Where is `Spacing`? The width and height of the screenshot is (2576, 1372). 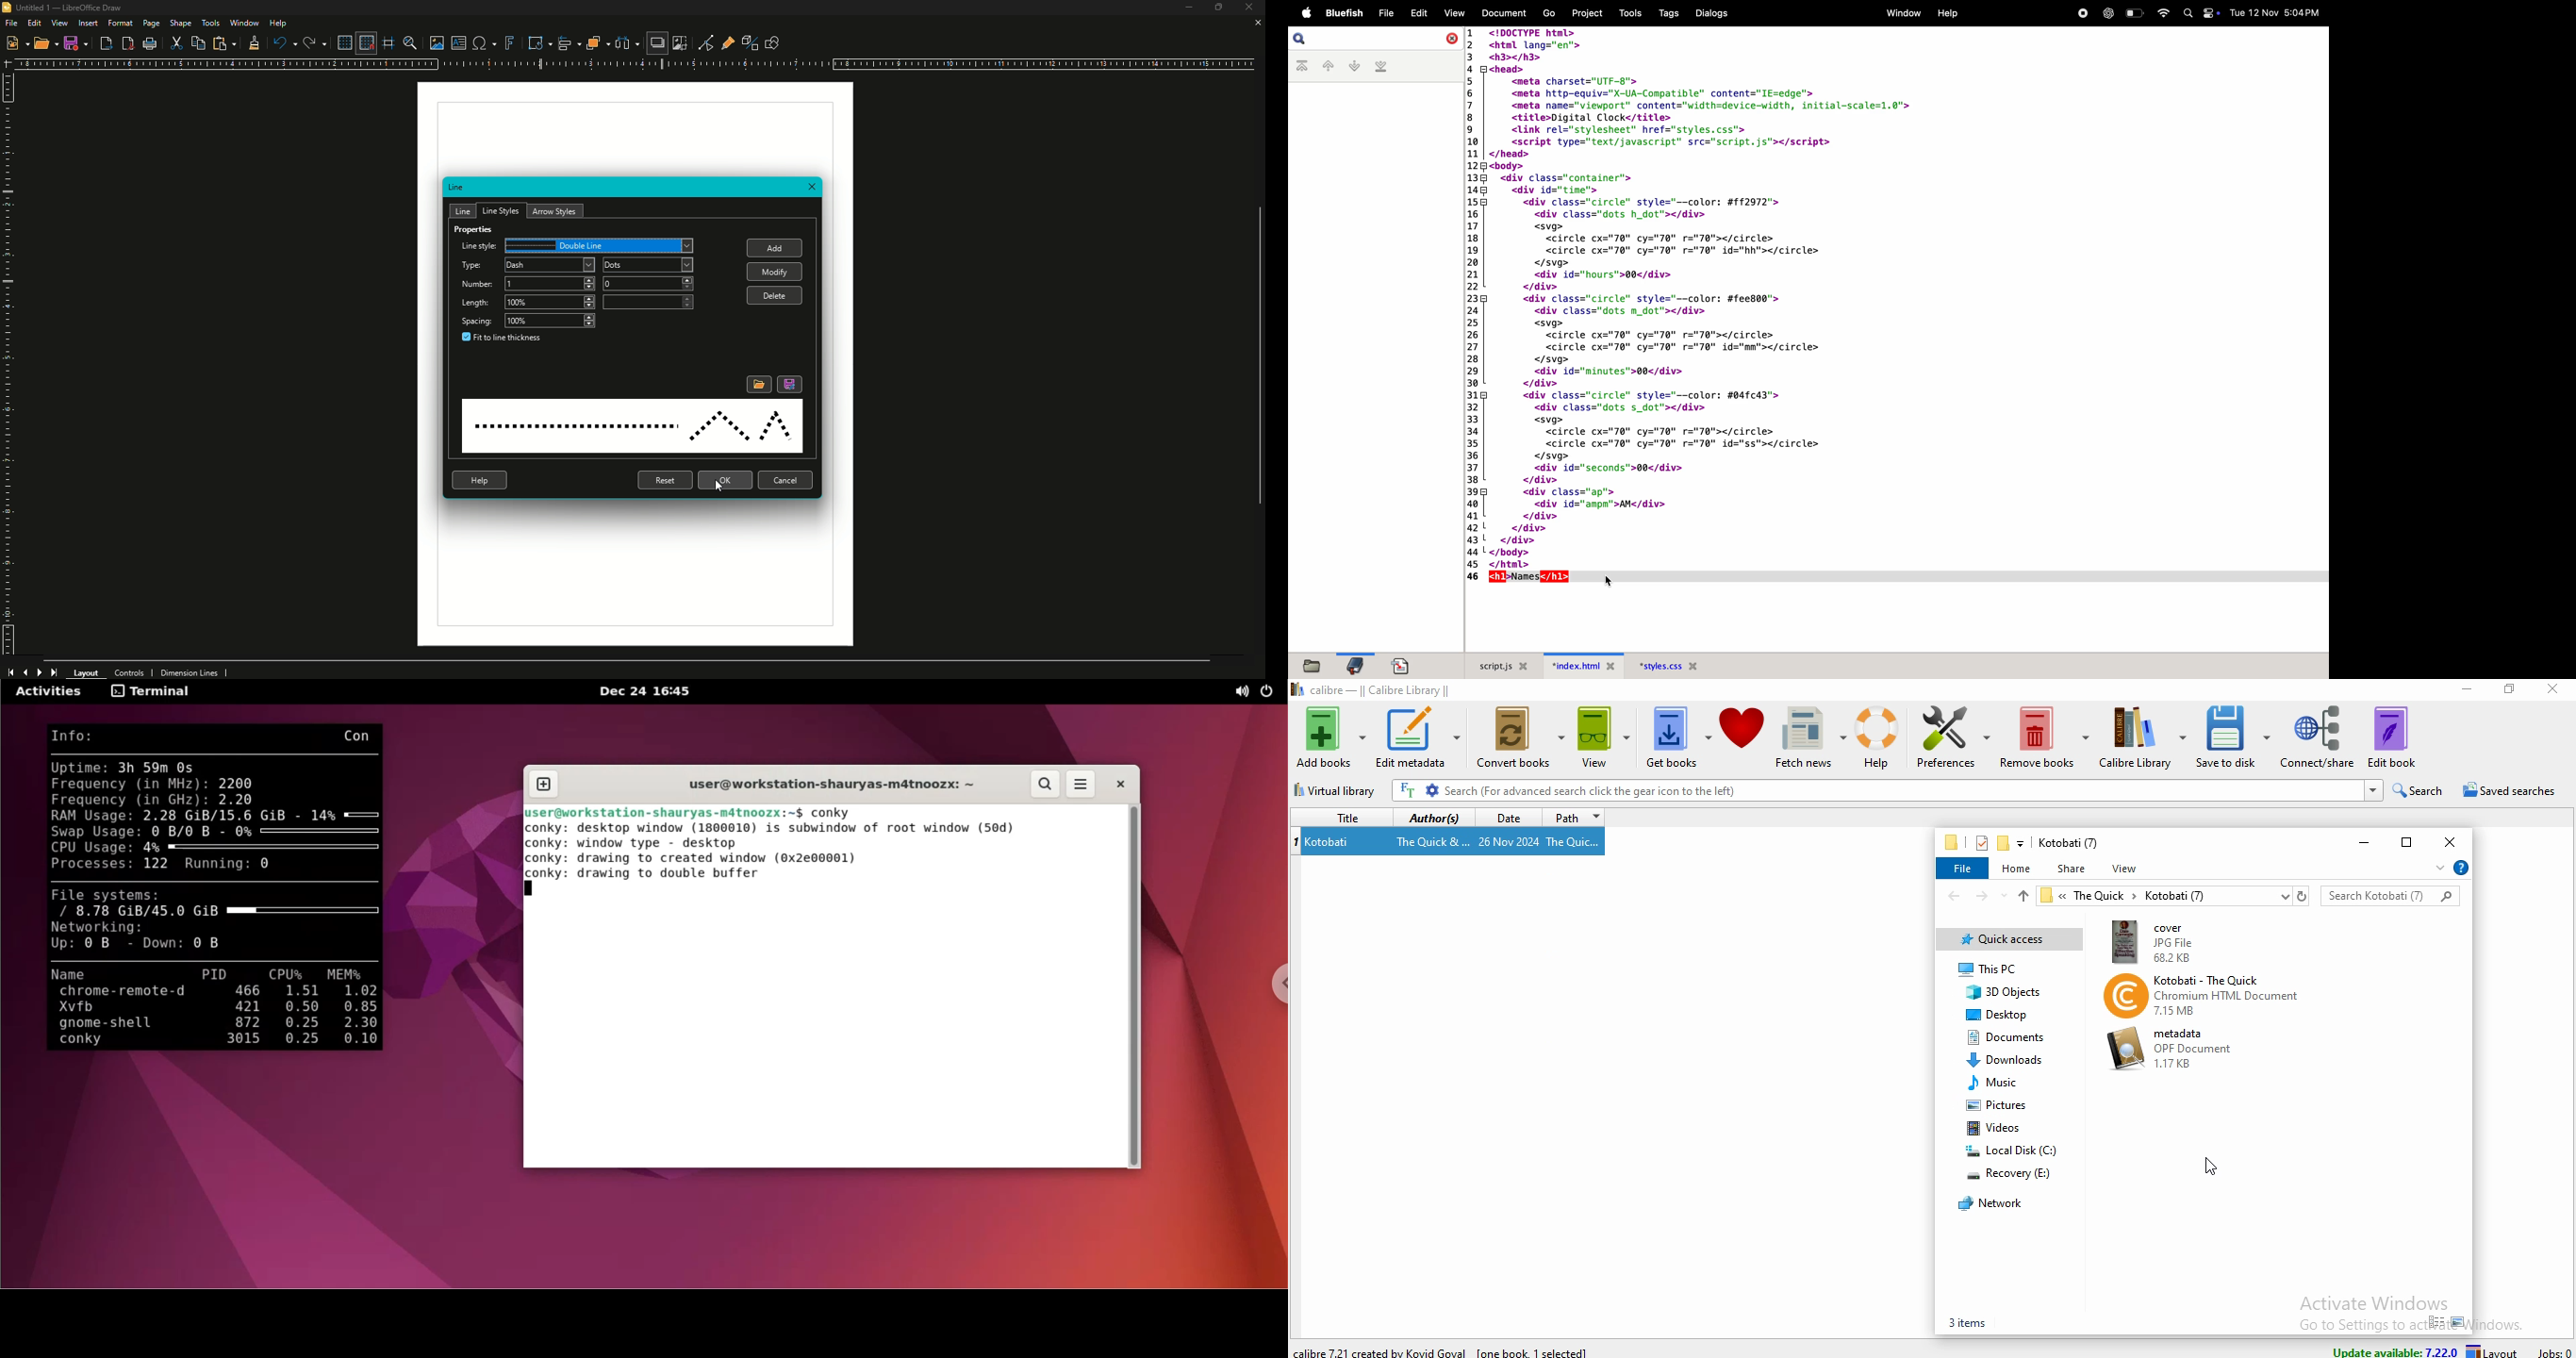 Spacing is located at coordinates (478, 320).